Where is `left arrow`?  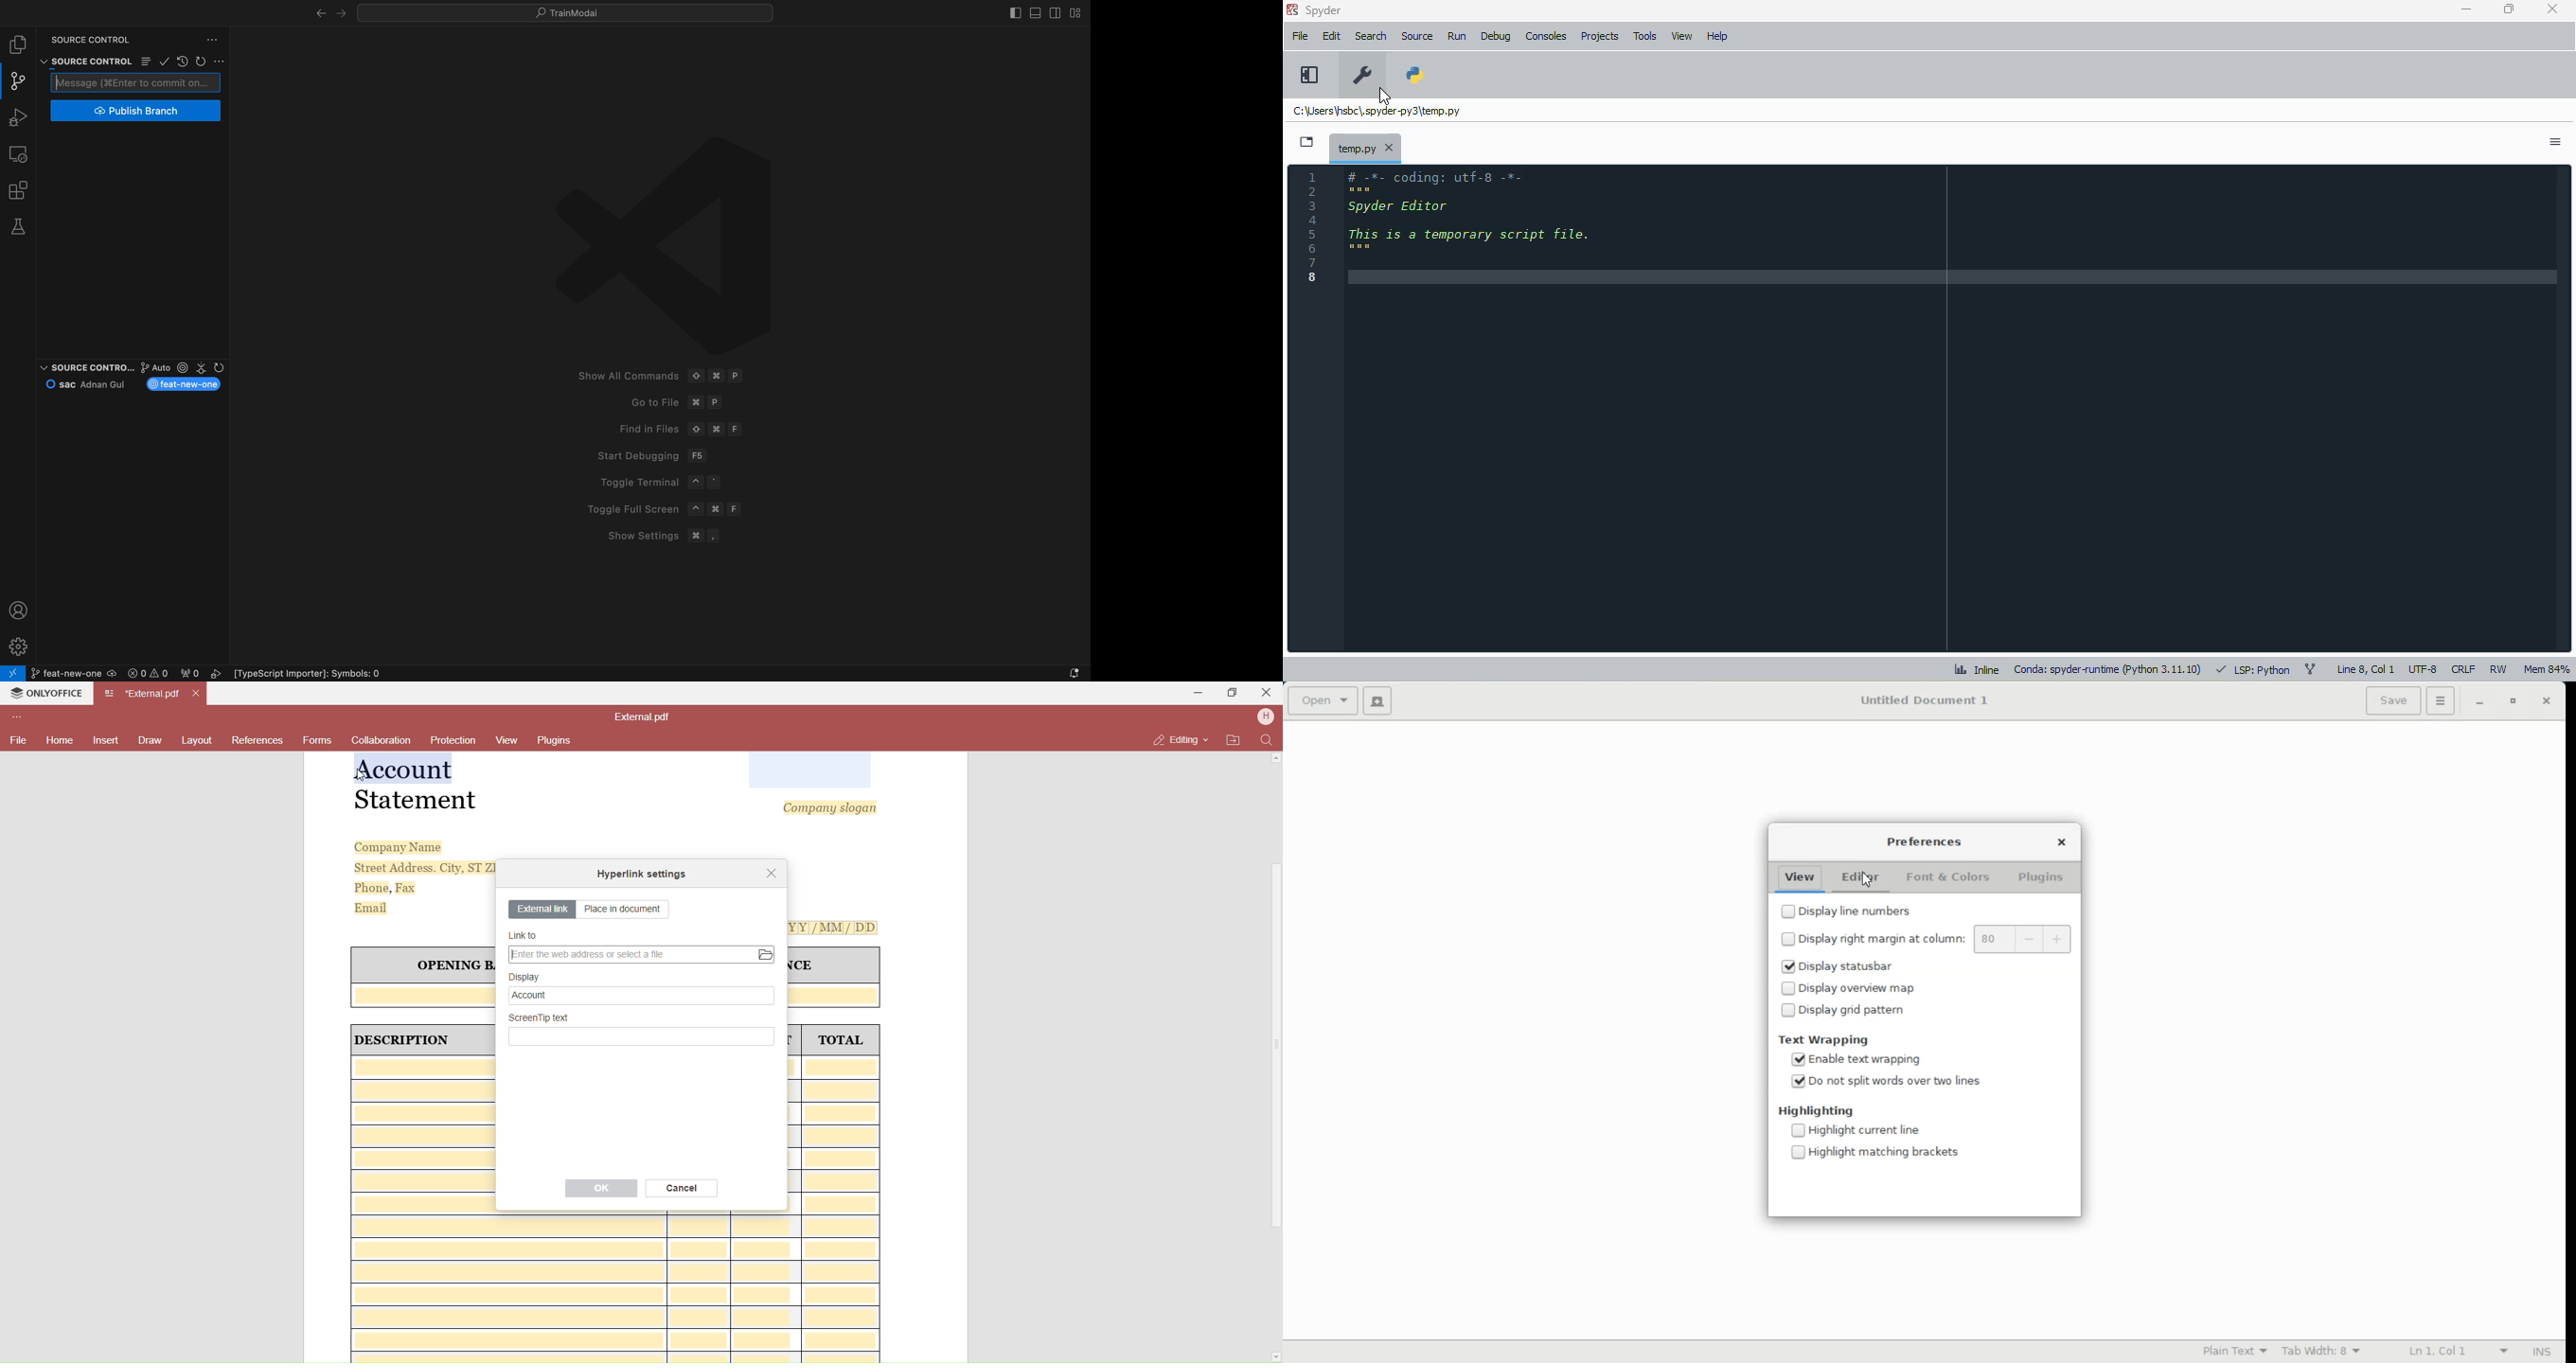 left arrow is located at coordinates (341, 12).